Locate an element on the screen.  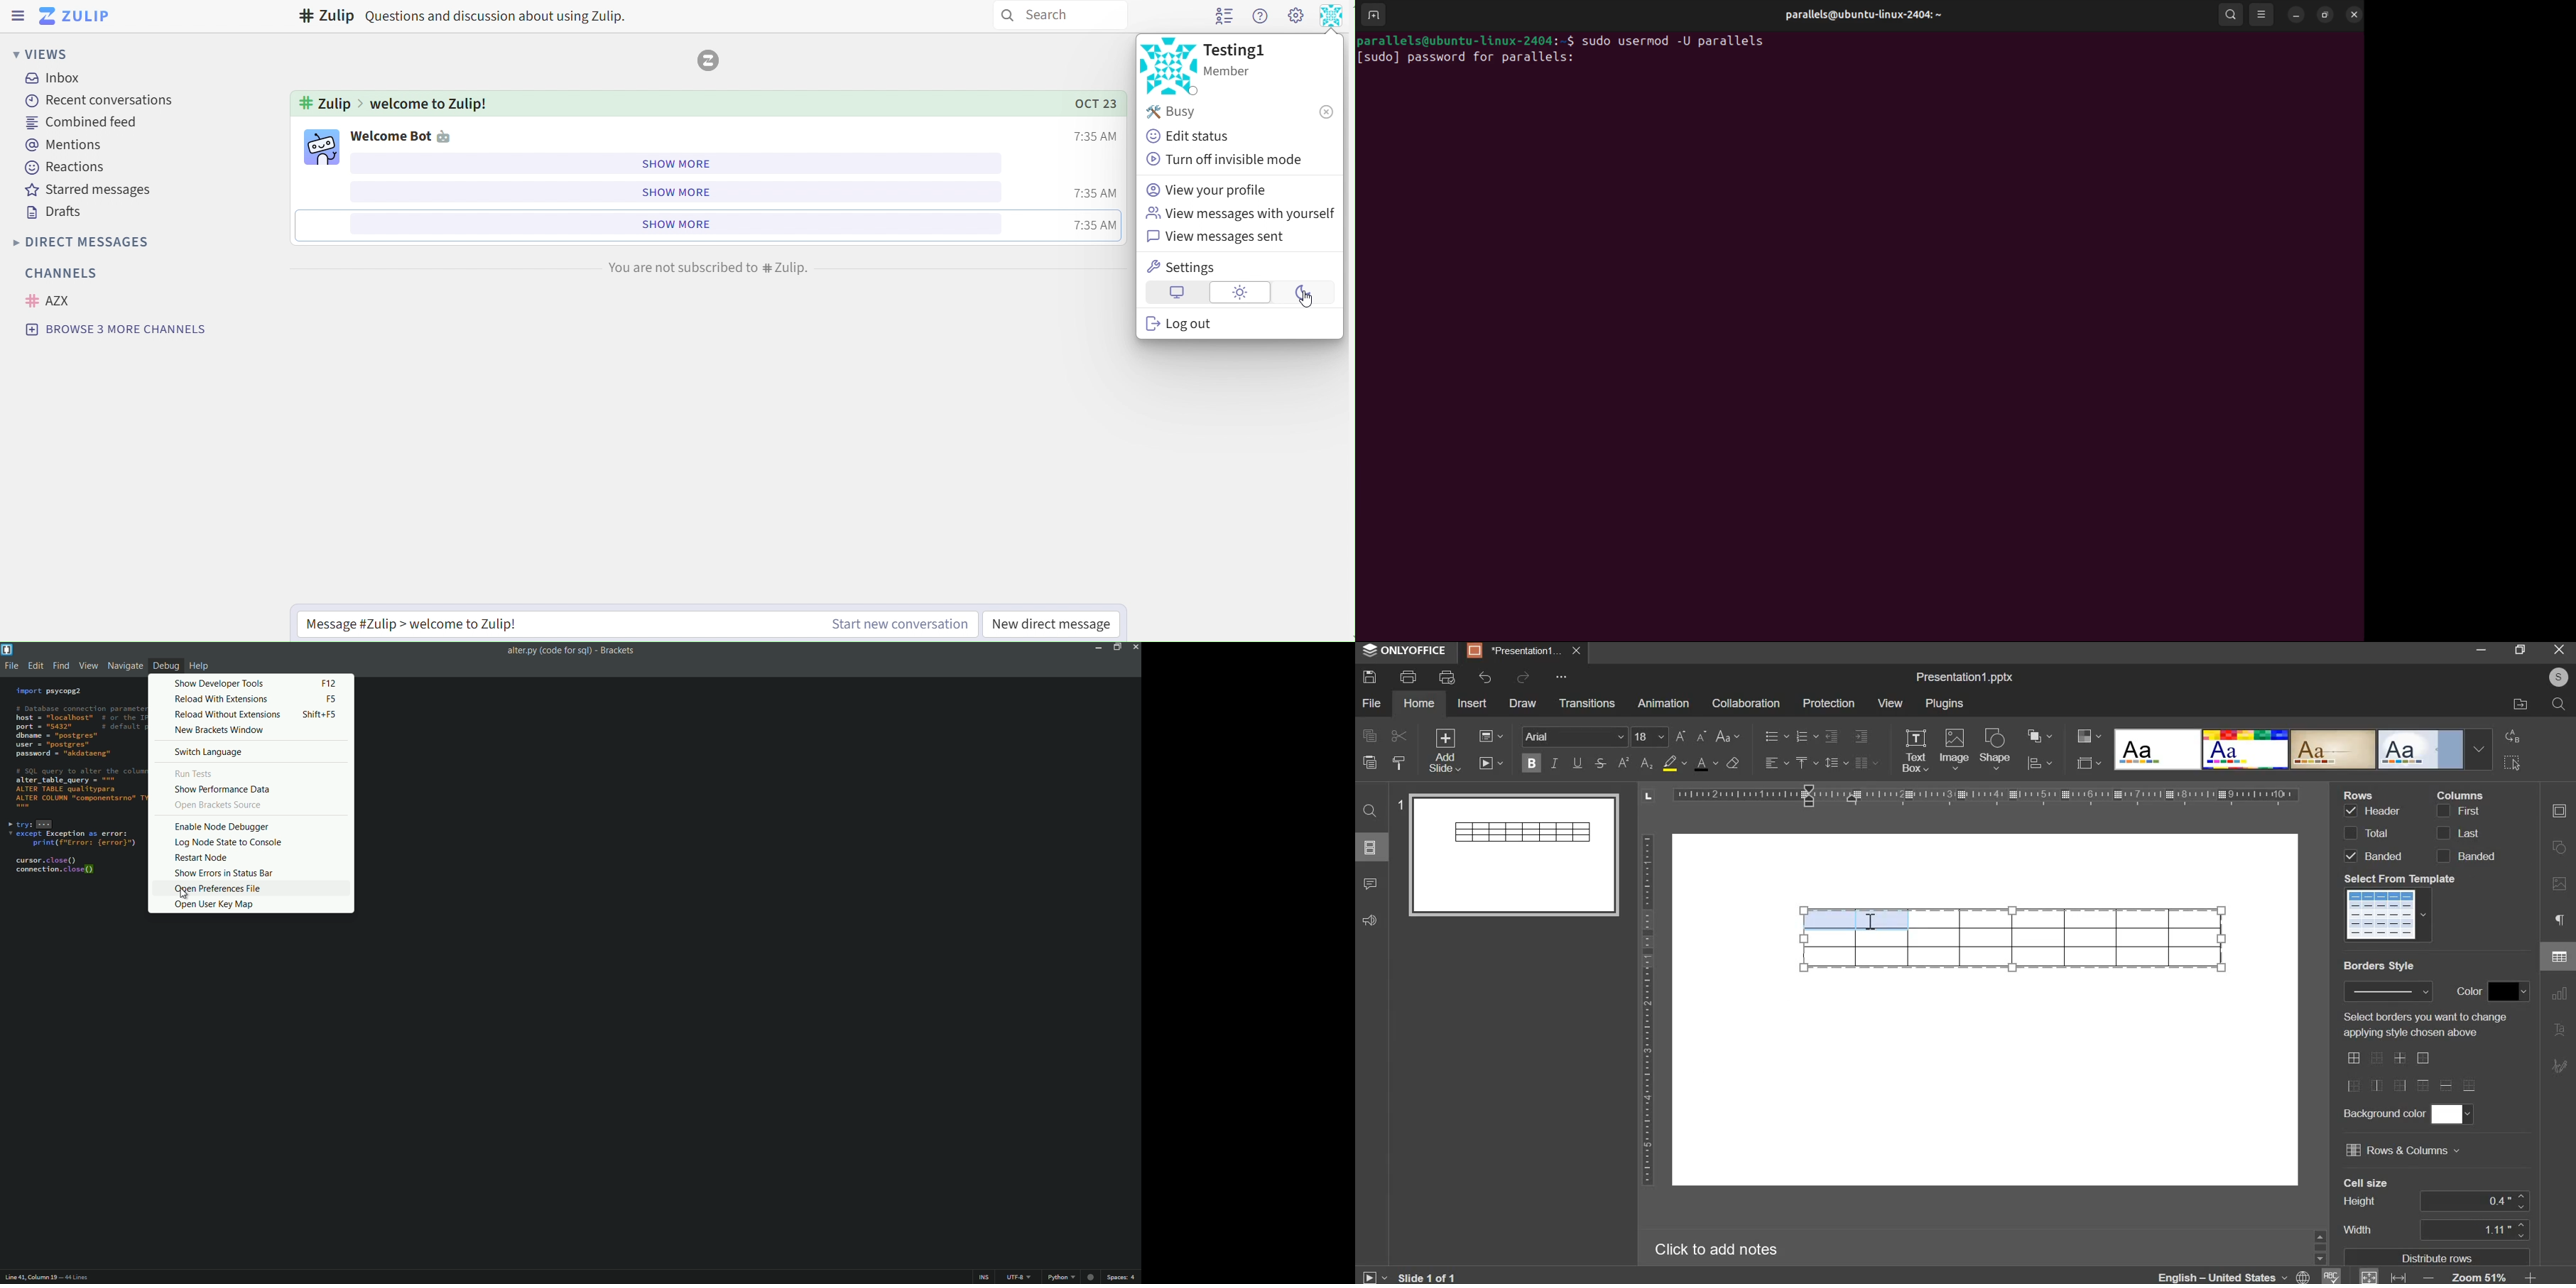
slideshow is located at coordinates (1492, 762).